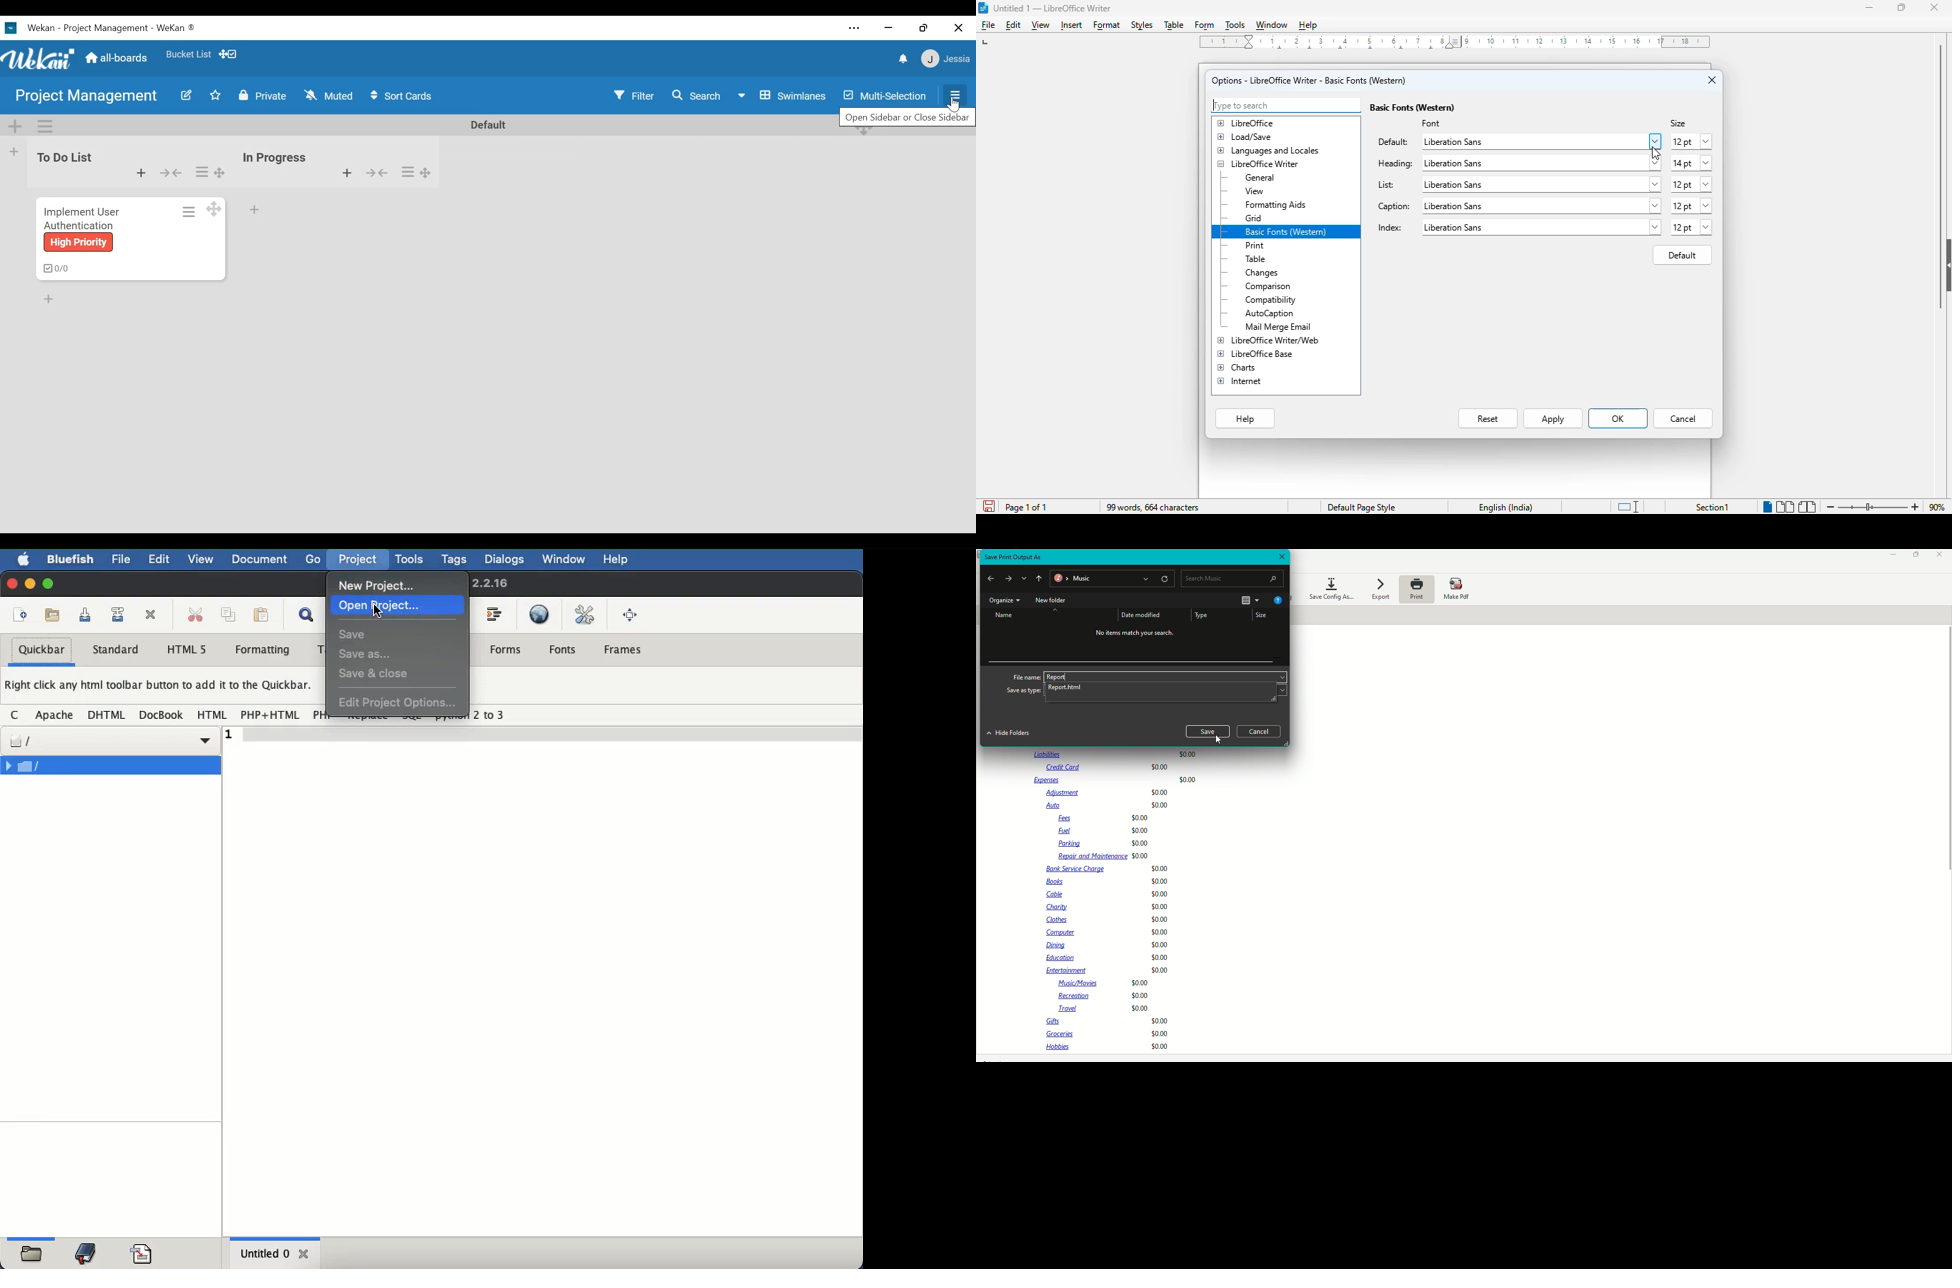  I want to click on Add Card Bottom of the list, so click(54, 301).